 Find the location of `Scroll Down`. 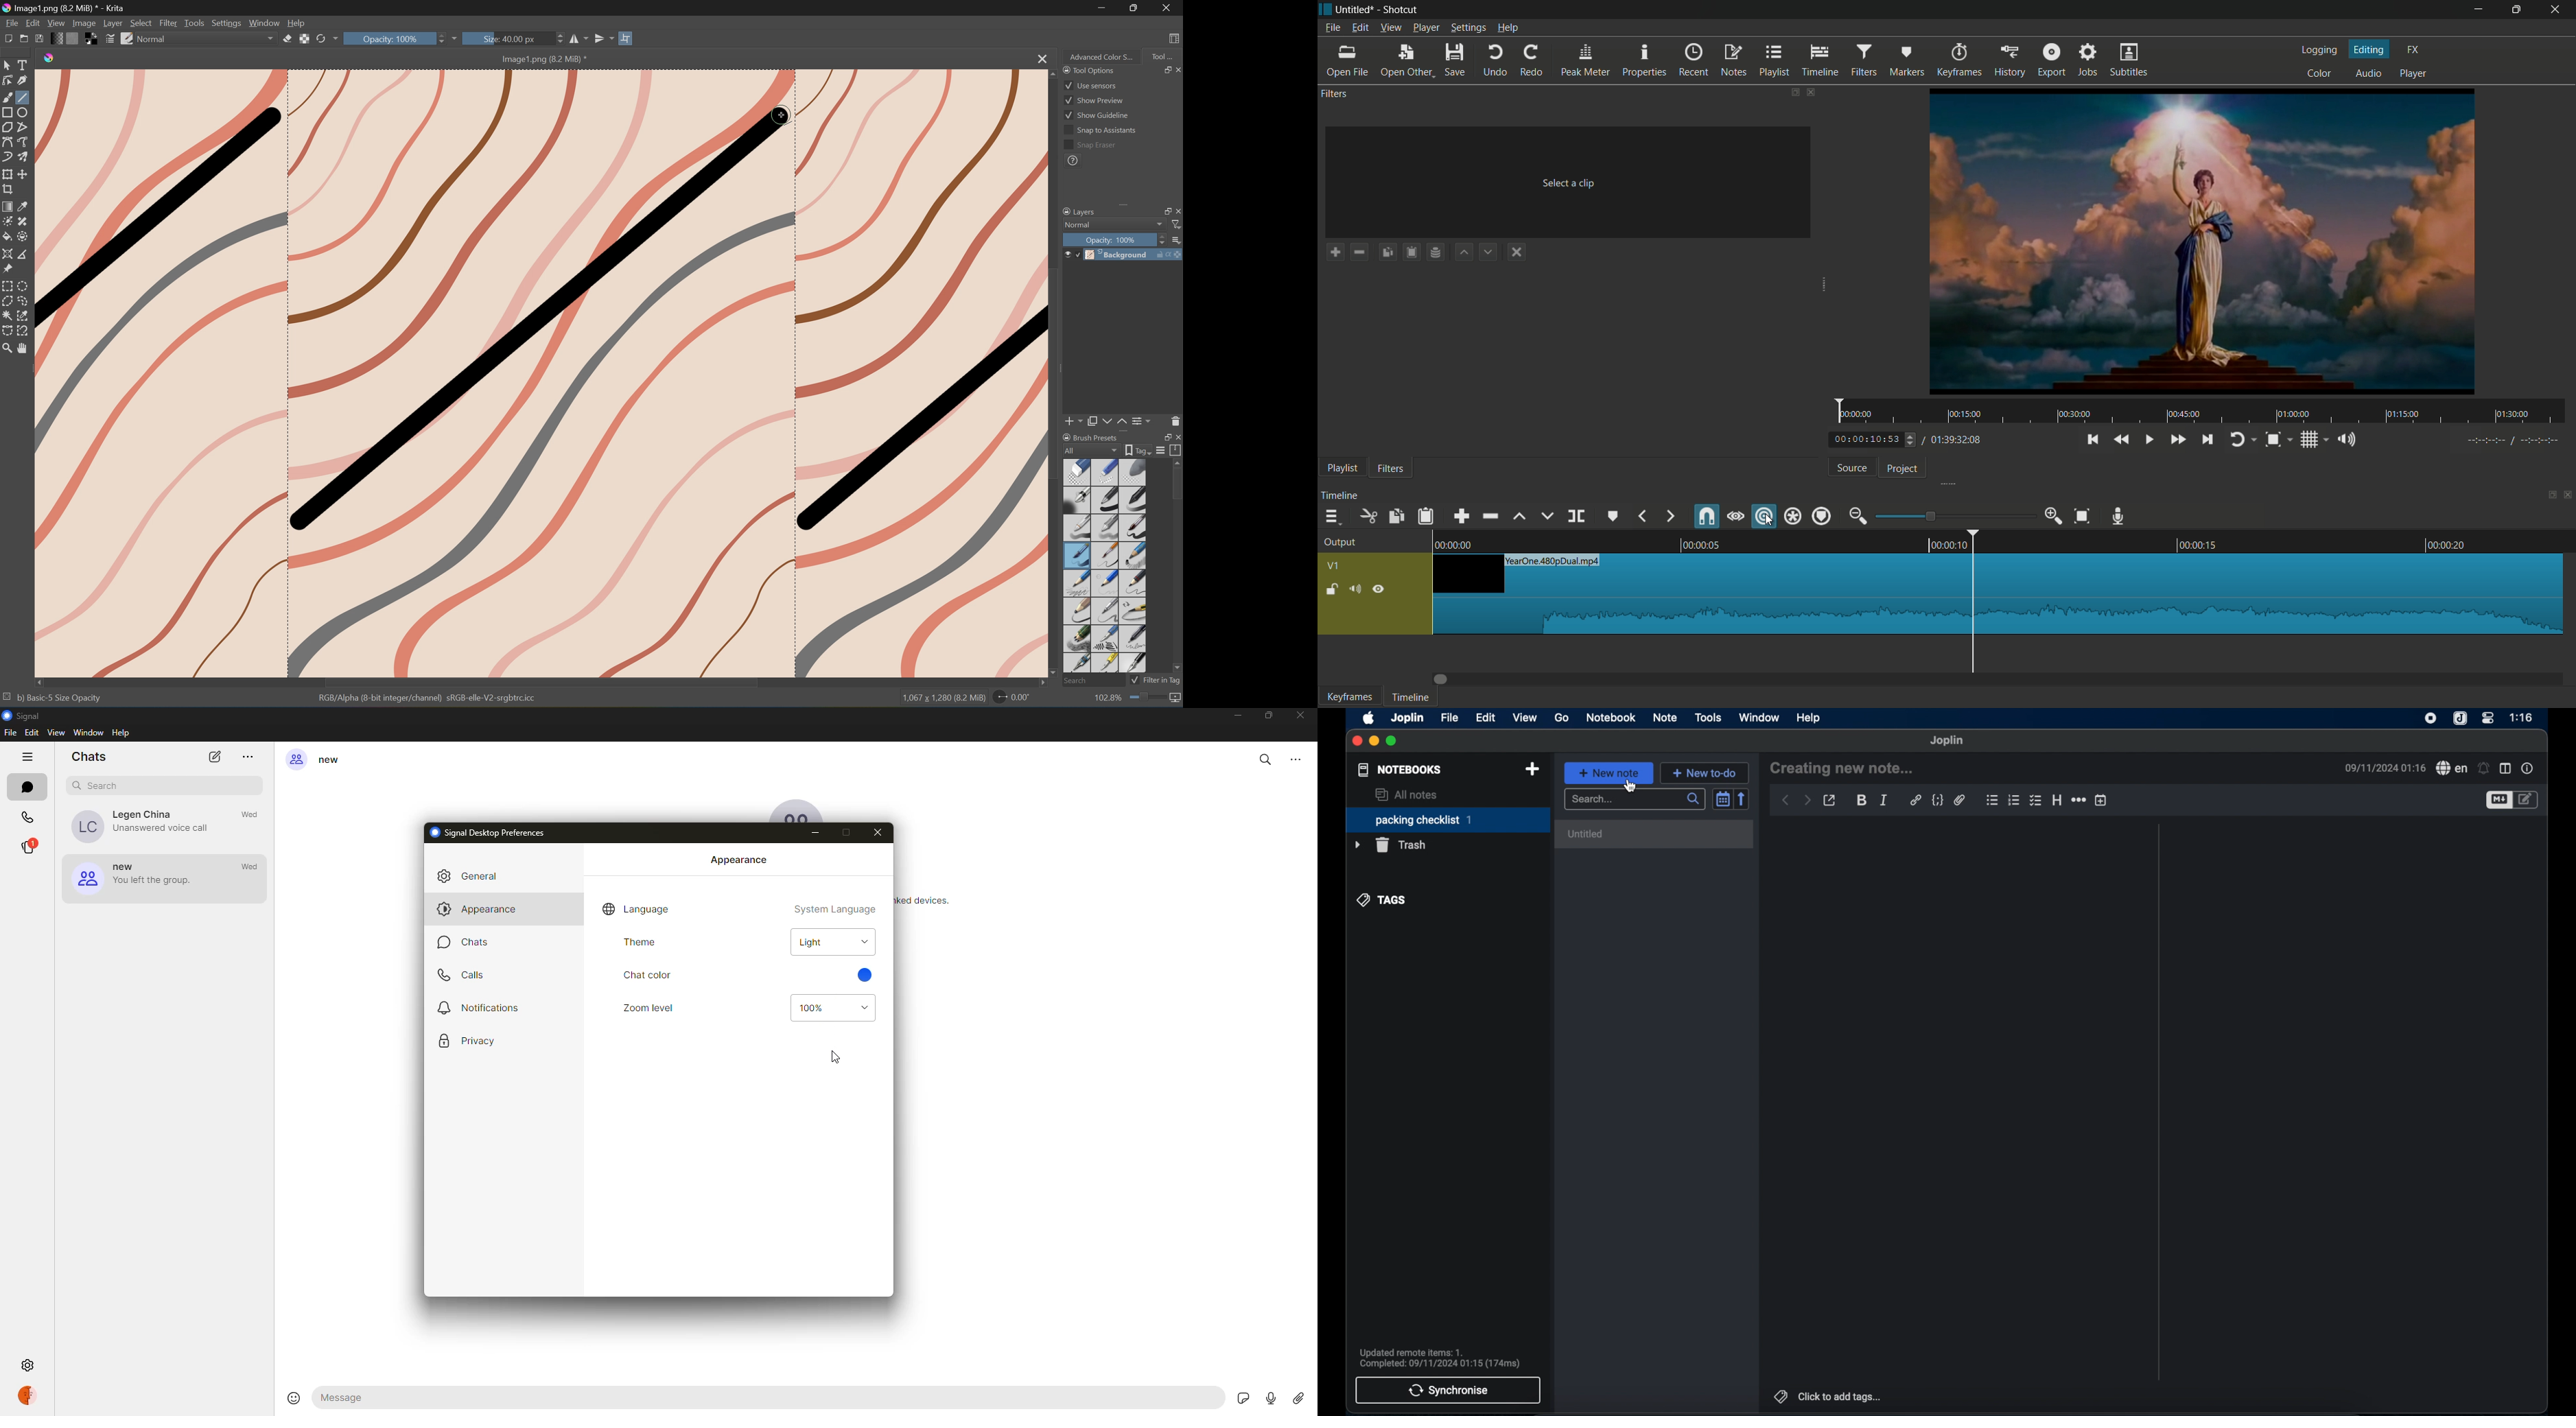

Scroll Down is located at coordinates (1176, 668).